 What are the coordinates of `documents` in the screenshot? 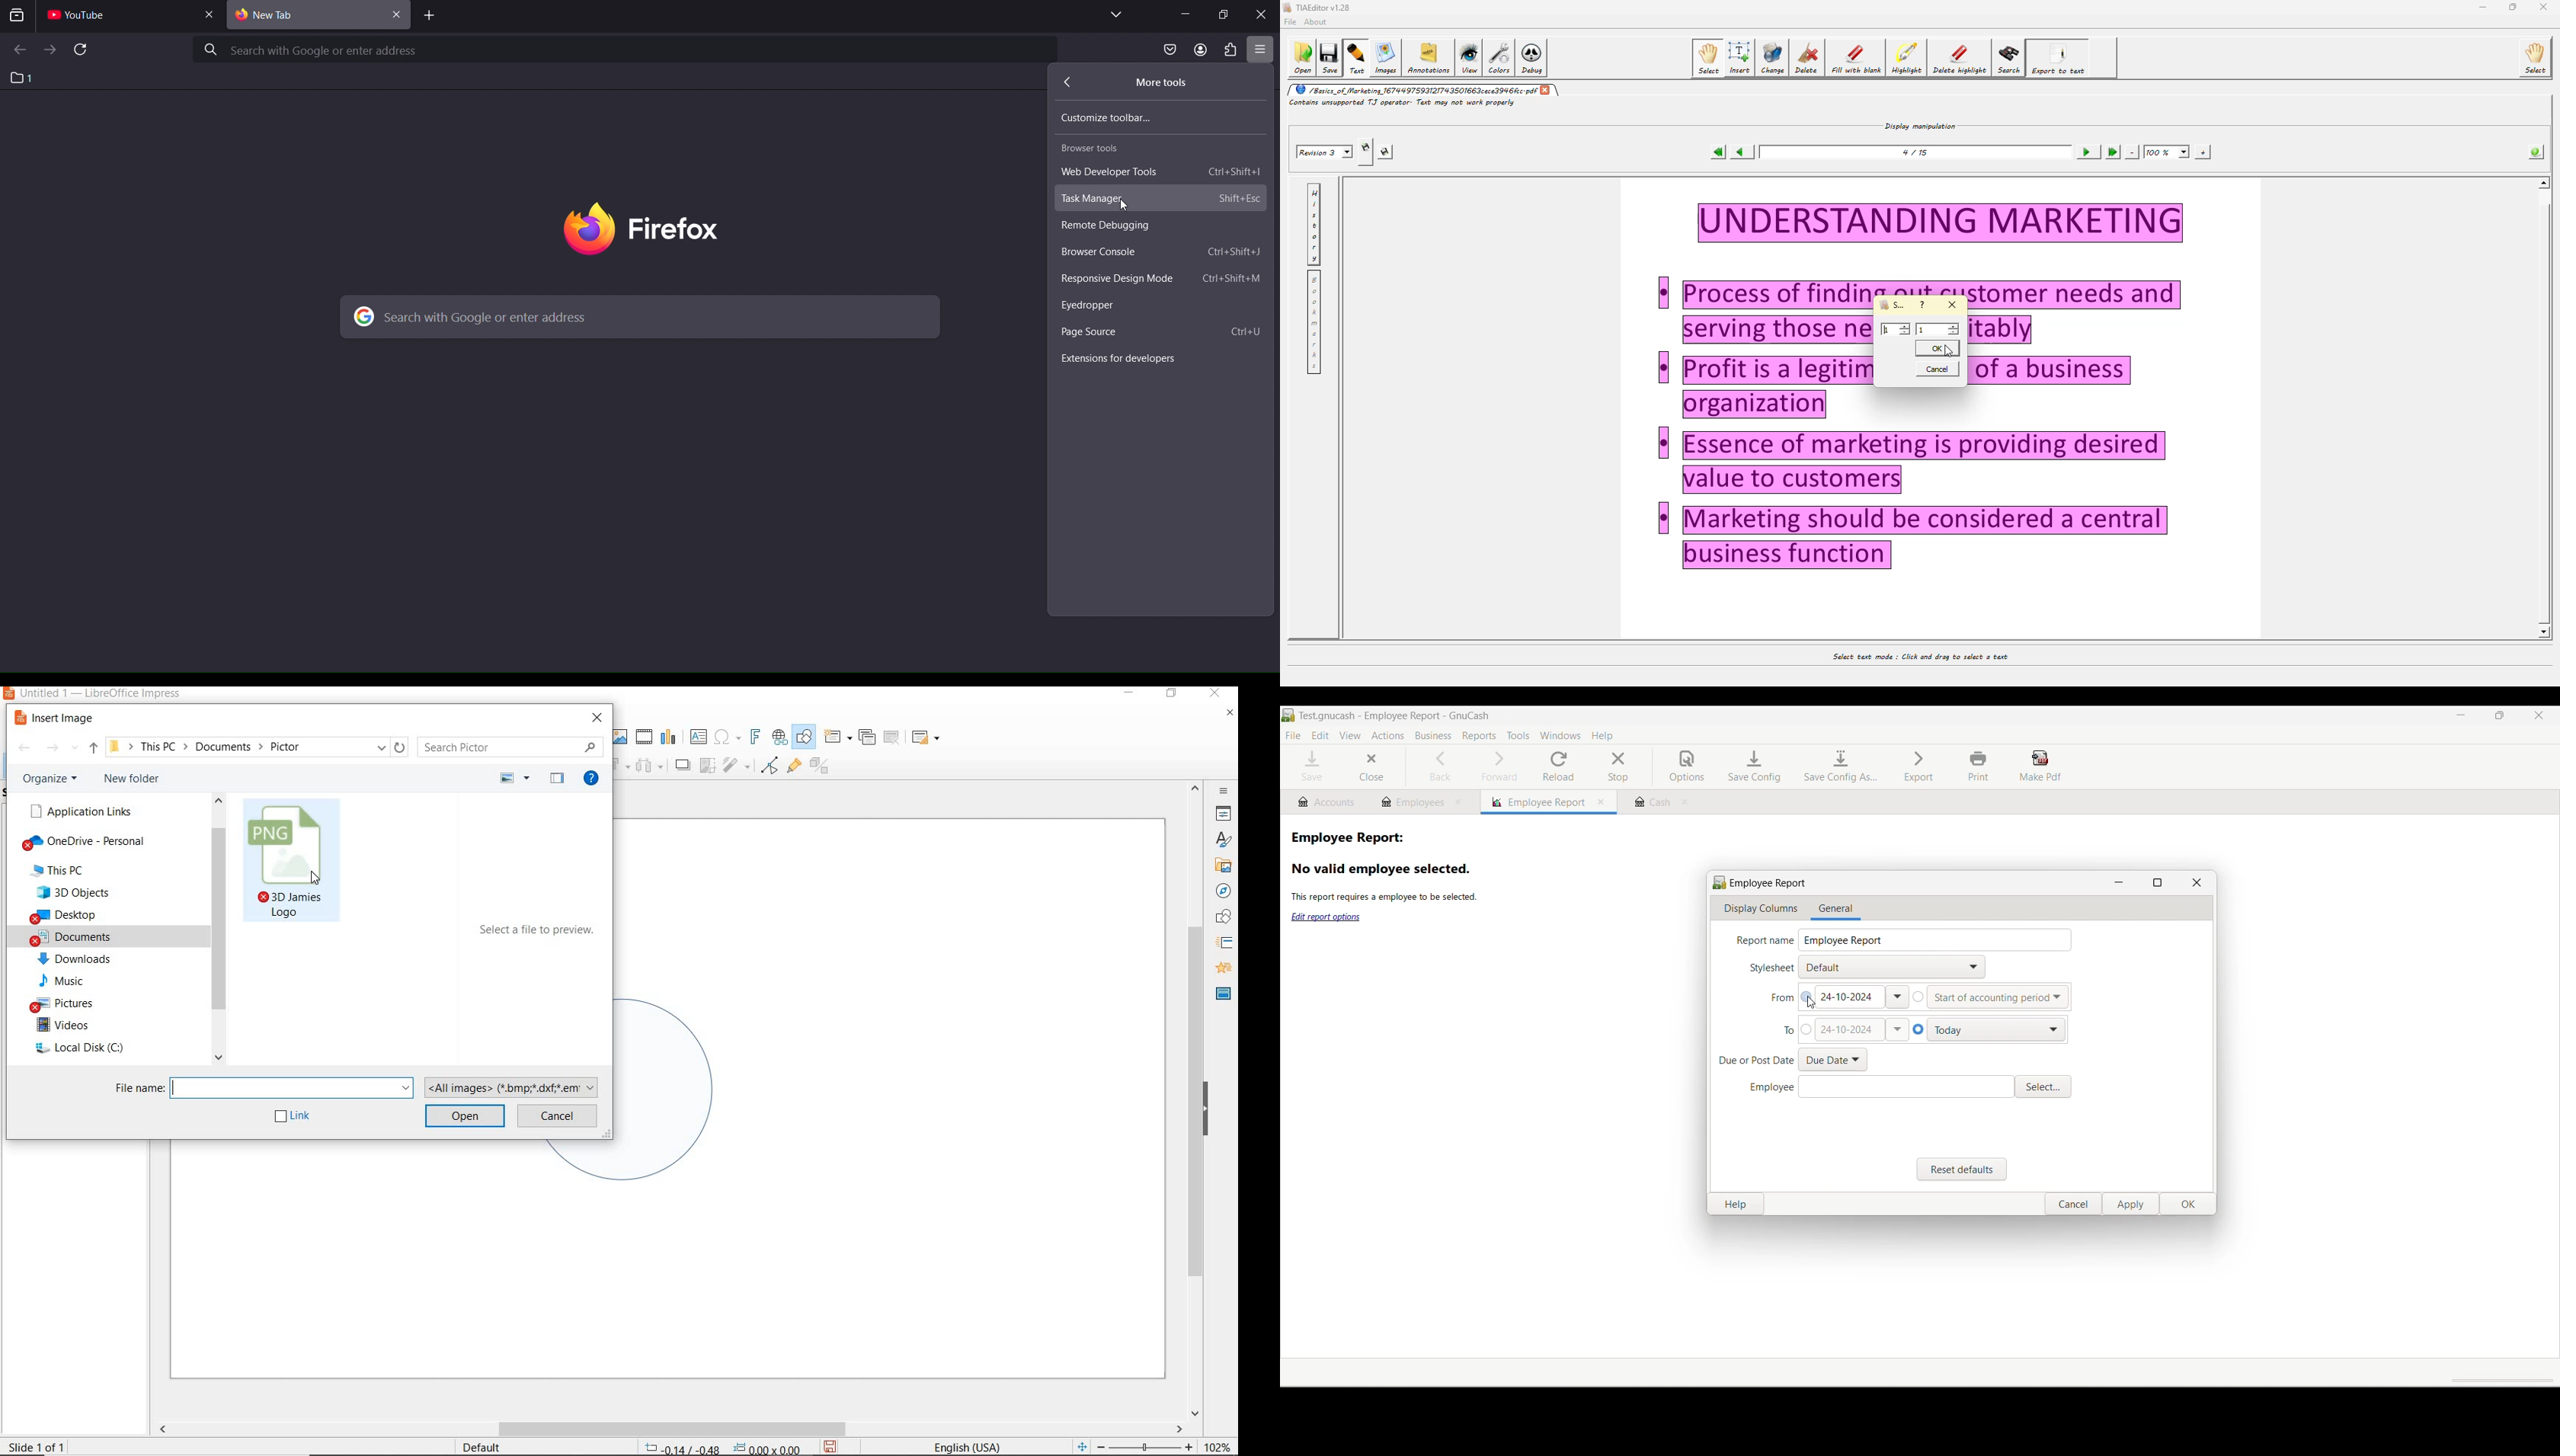 It's located at (86, 936).